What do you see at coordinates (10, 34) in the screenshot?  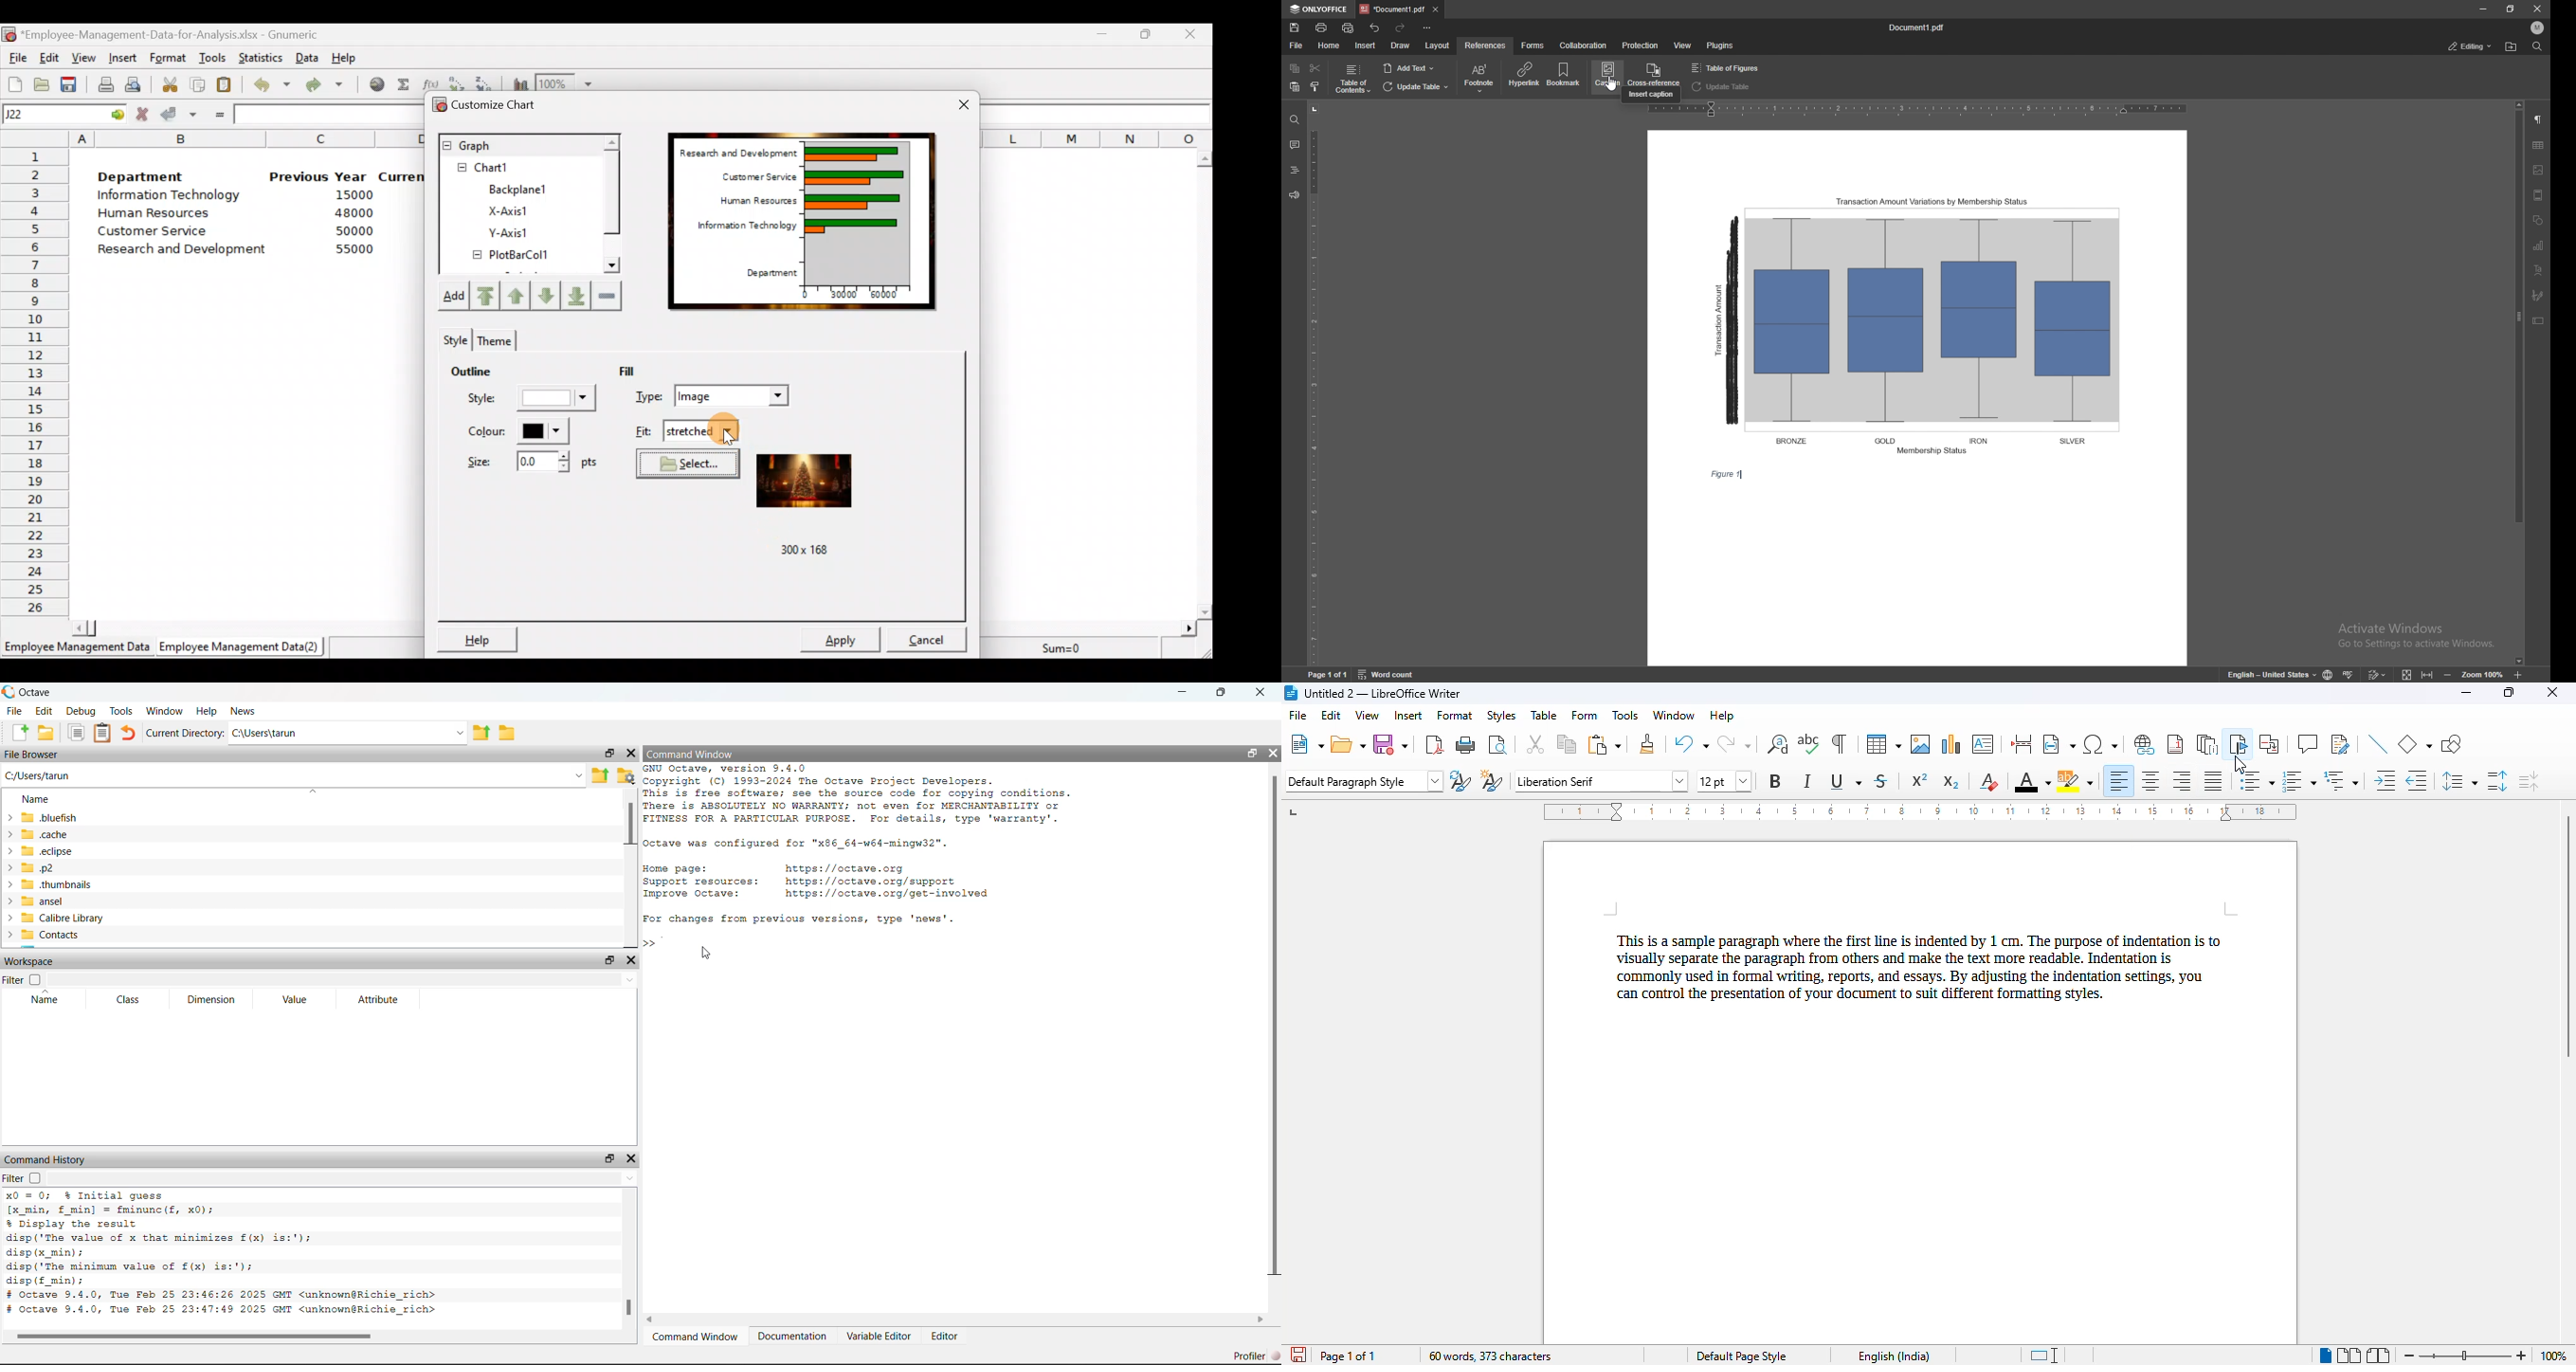 I see `Gnumeric logo` at bounding box center [10, 34].